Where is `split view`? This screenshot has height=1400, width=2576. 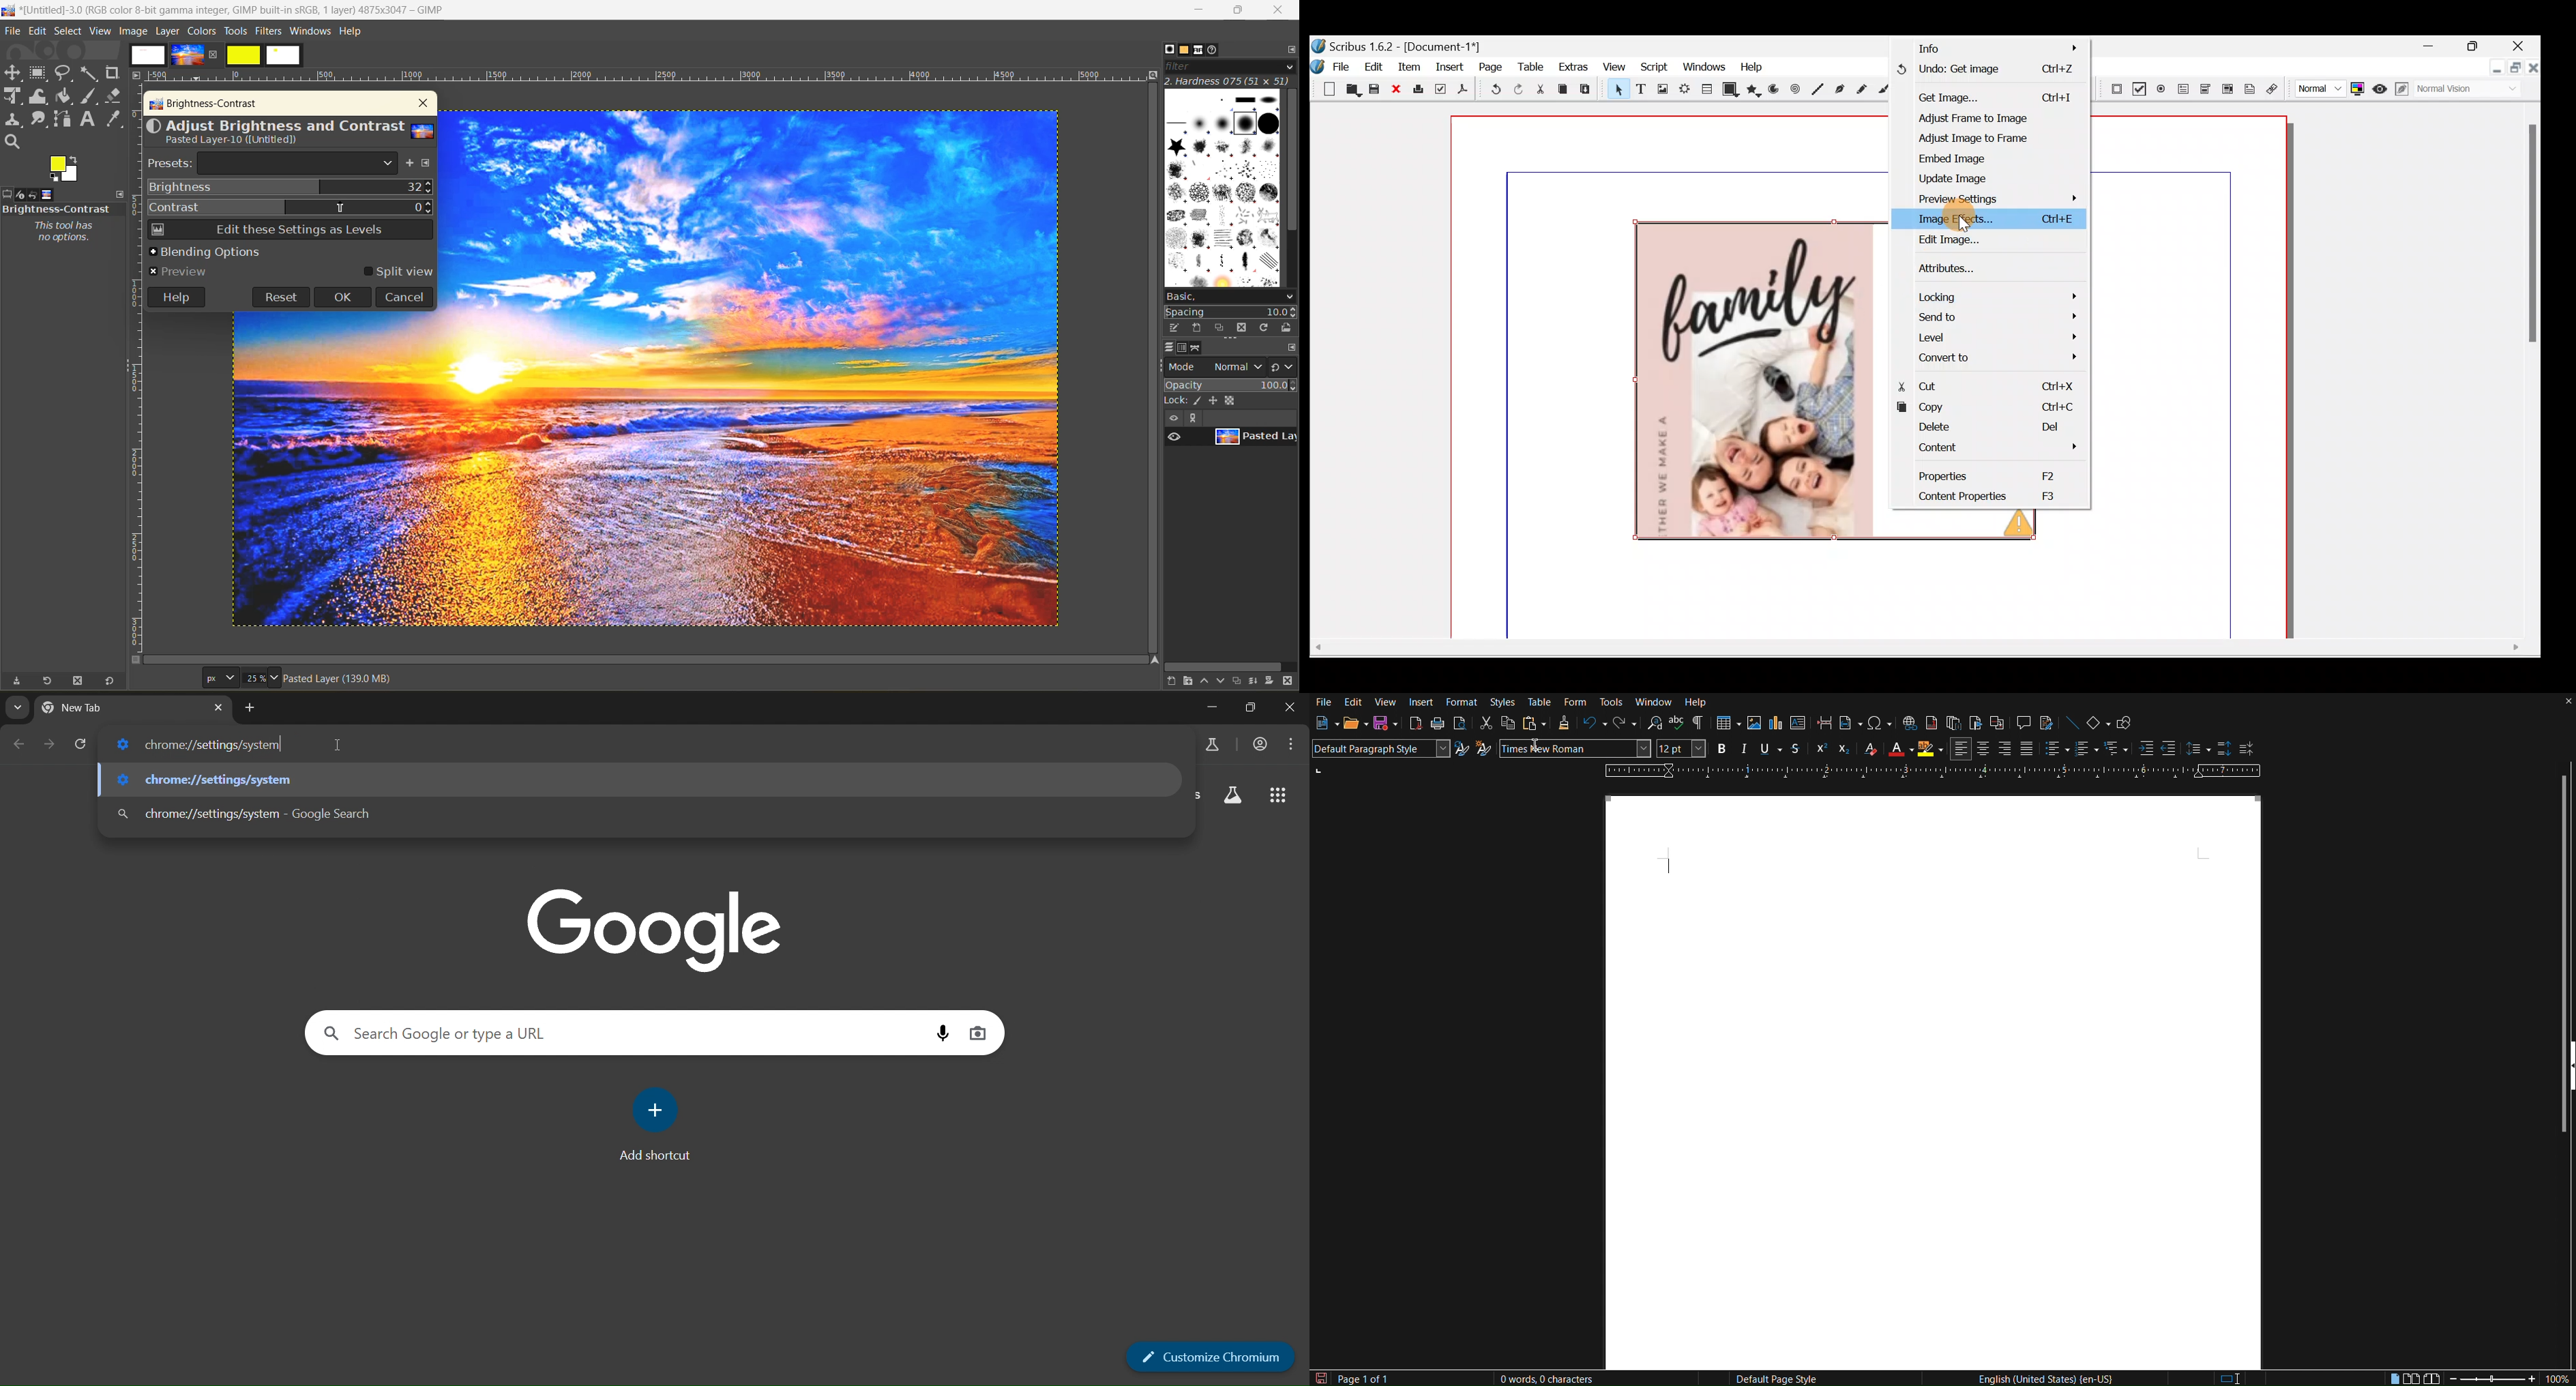
split view is located at coordinates (398, 272).